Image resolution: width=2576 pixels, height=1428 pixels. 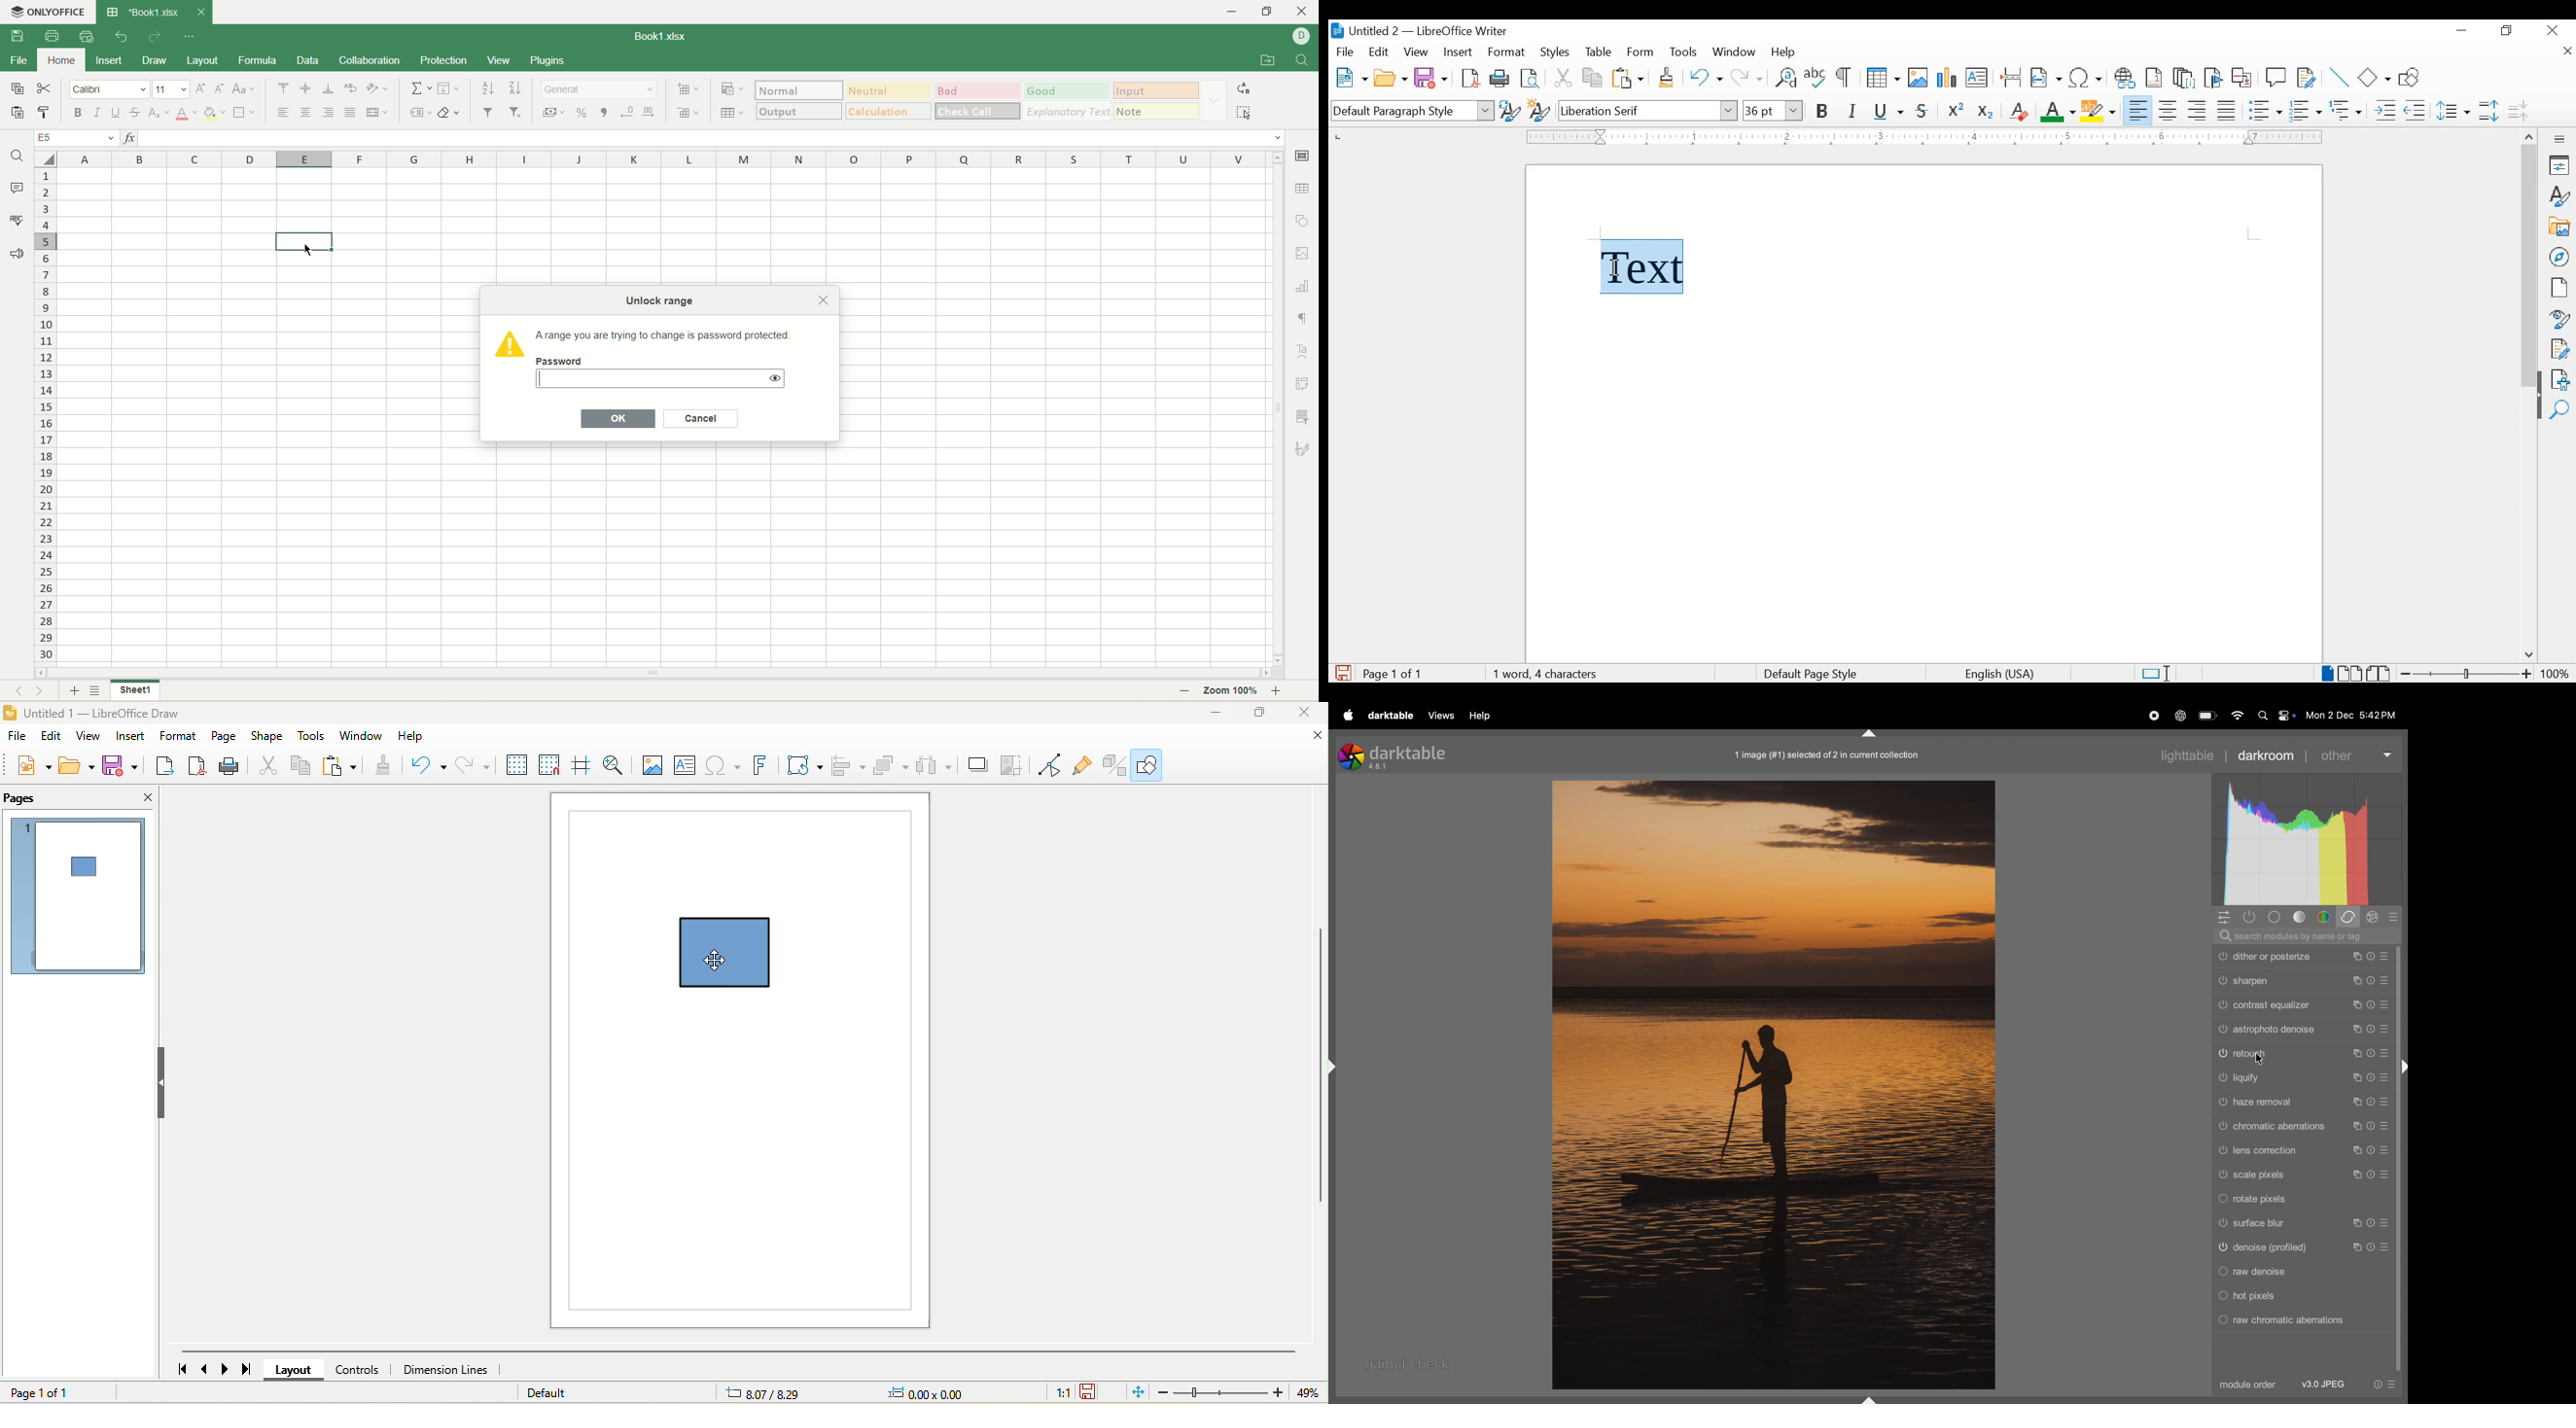 What do you see at coordinates (2277, 77) in the screenshot?
I see `new comment` at bounding box center [2277, 77].